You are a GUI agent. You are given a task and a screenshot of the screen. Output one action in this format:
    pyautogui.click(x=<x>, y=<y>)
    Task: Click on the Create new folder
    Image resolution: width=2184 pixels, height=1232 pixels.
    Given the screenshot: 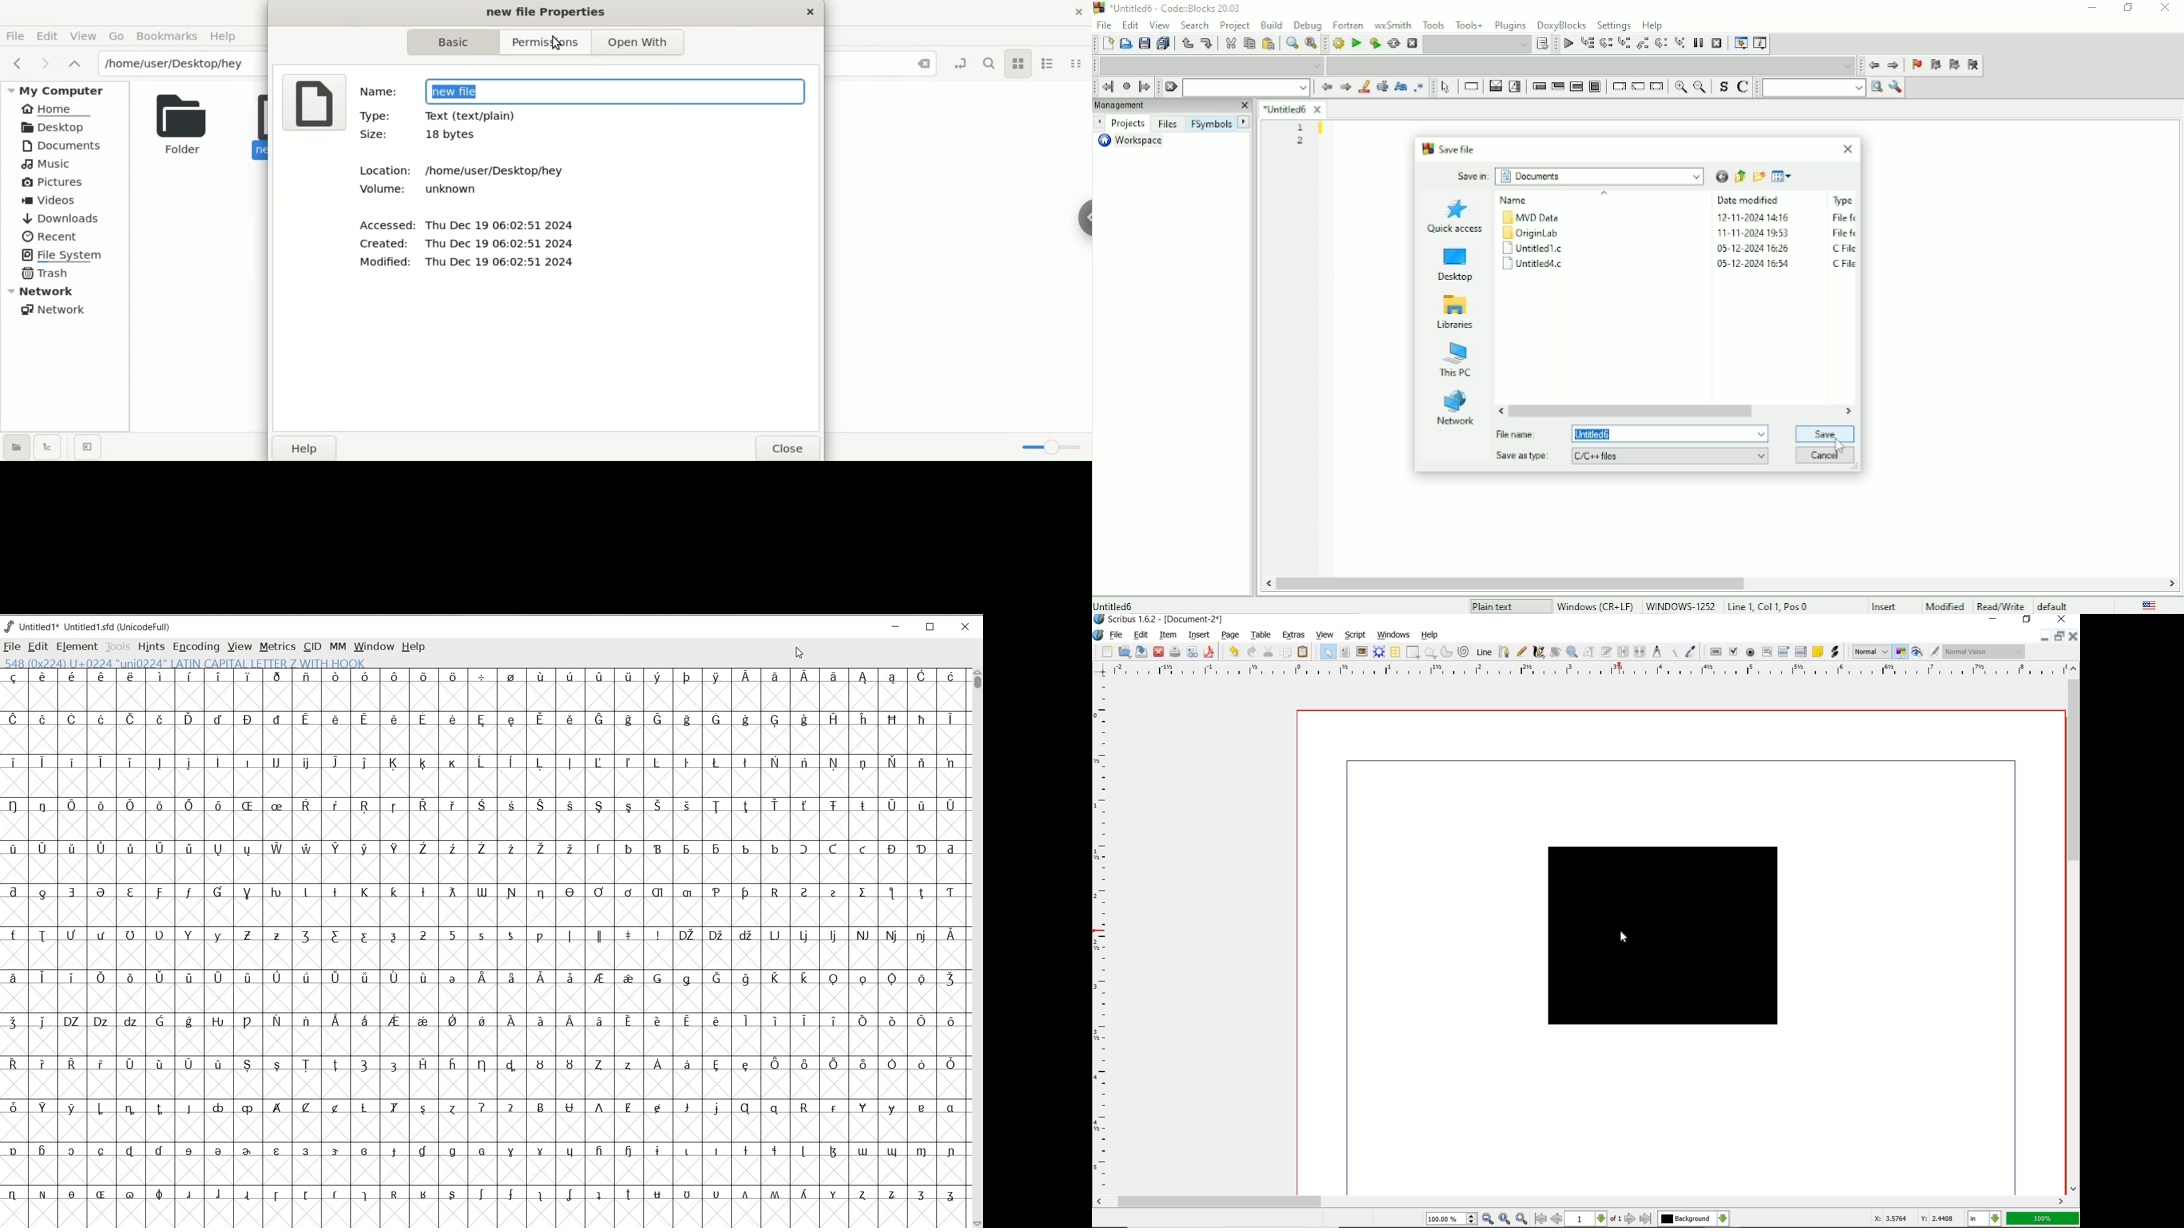 What is the action you would take?
    pyautogui.click(x=1759, y=177)
    